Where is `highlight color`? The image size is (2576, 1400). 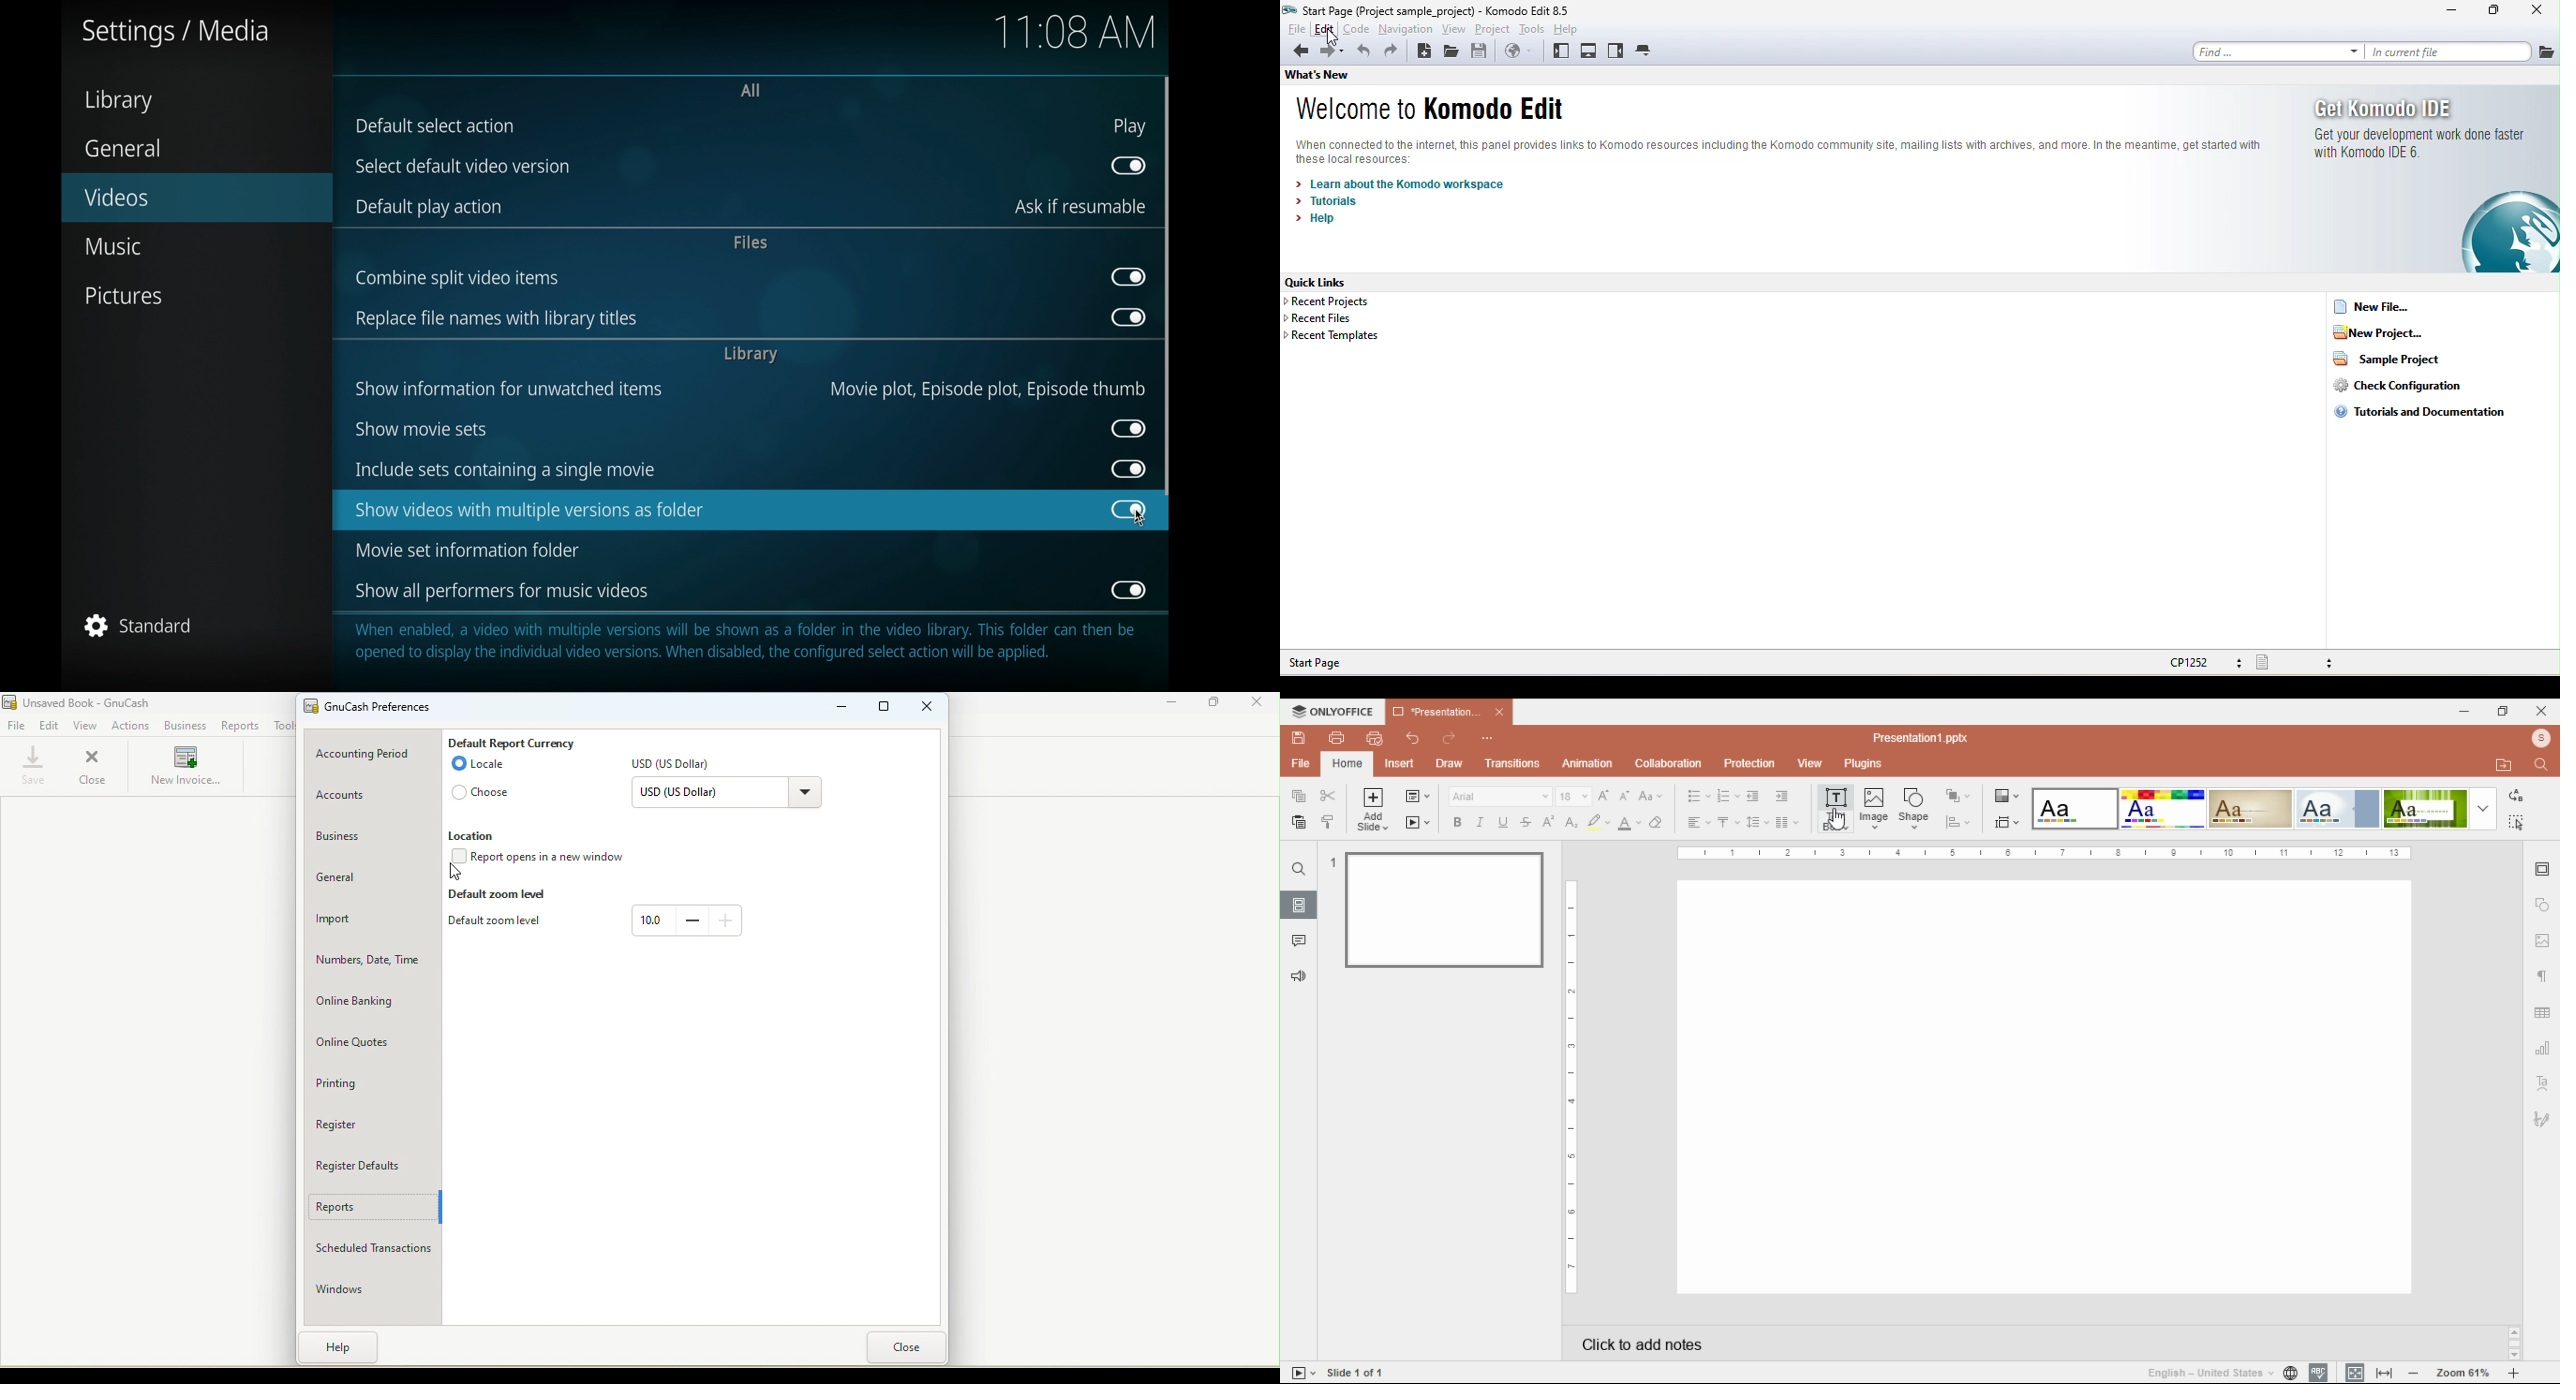
highlight color is located at coordinates (1597, 821).